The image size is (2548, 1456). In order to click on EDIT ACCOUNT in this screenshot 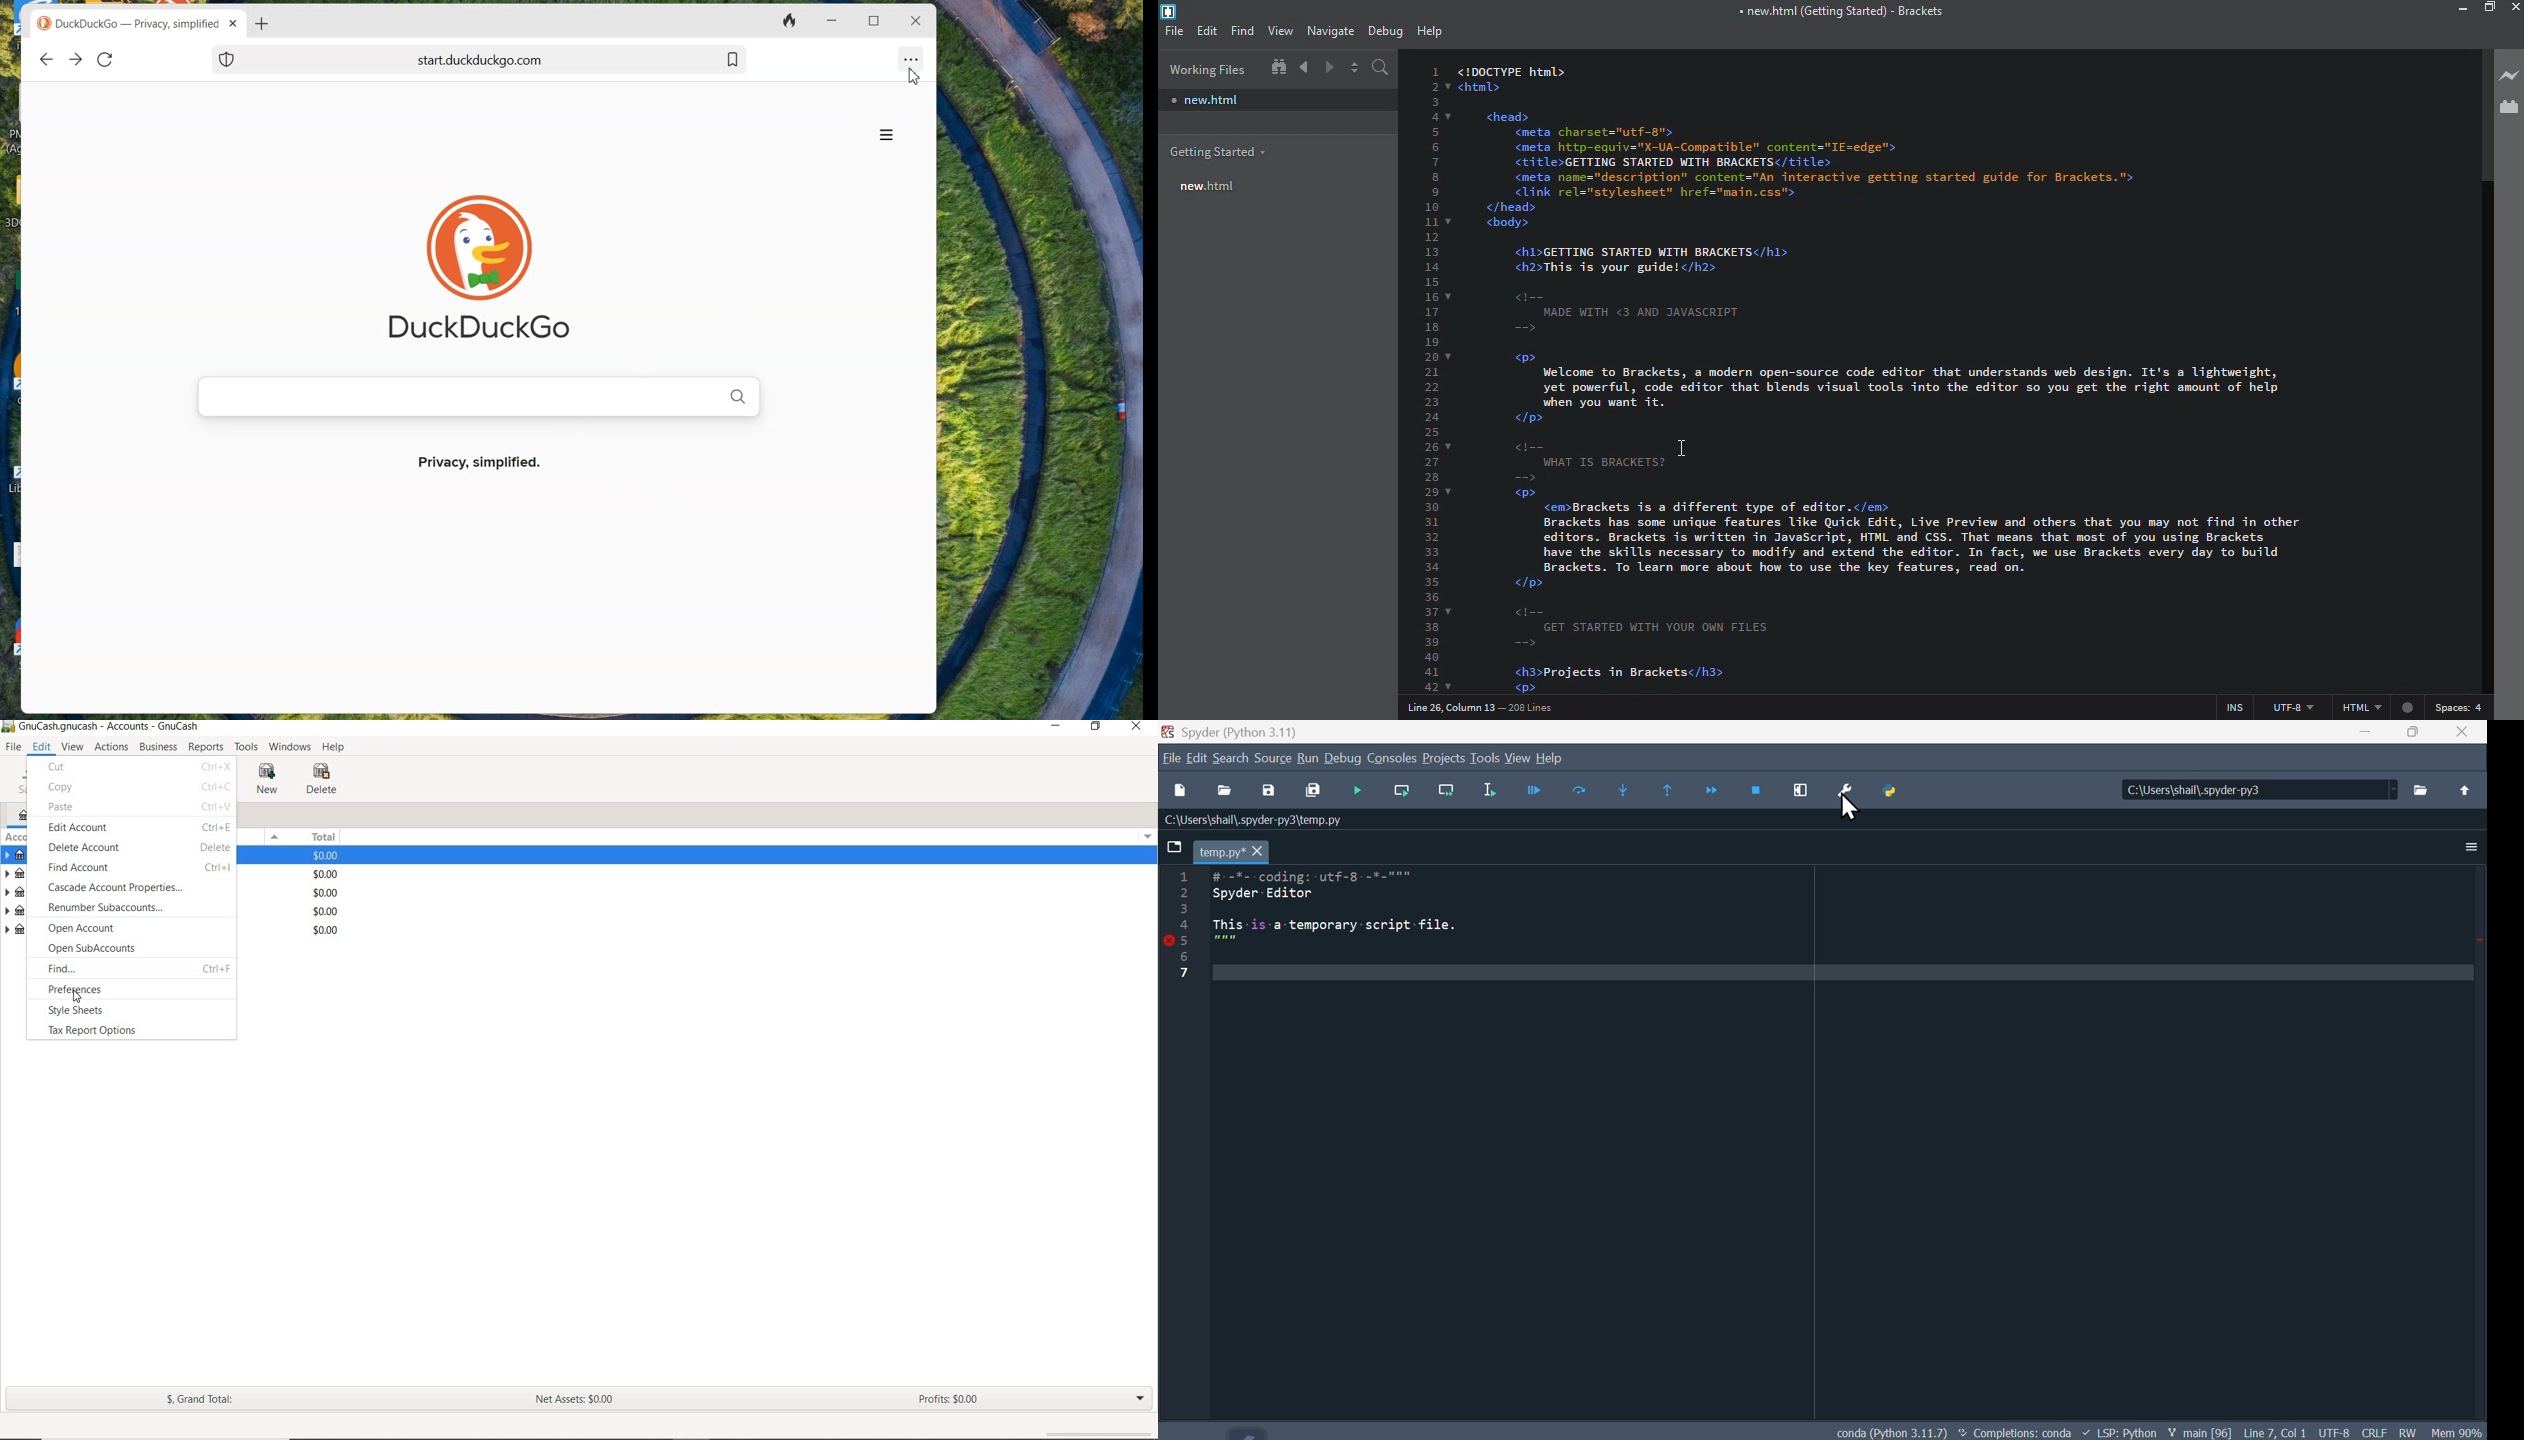, I will do `click(136, 826)`.